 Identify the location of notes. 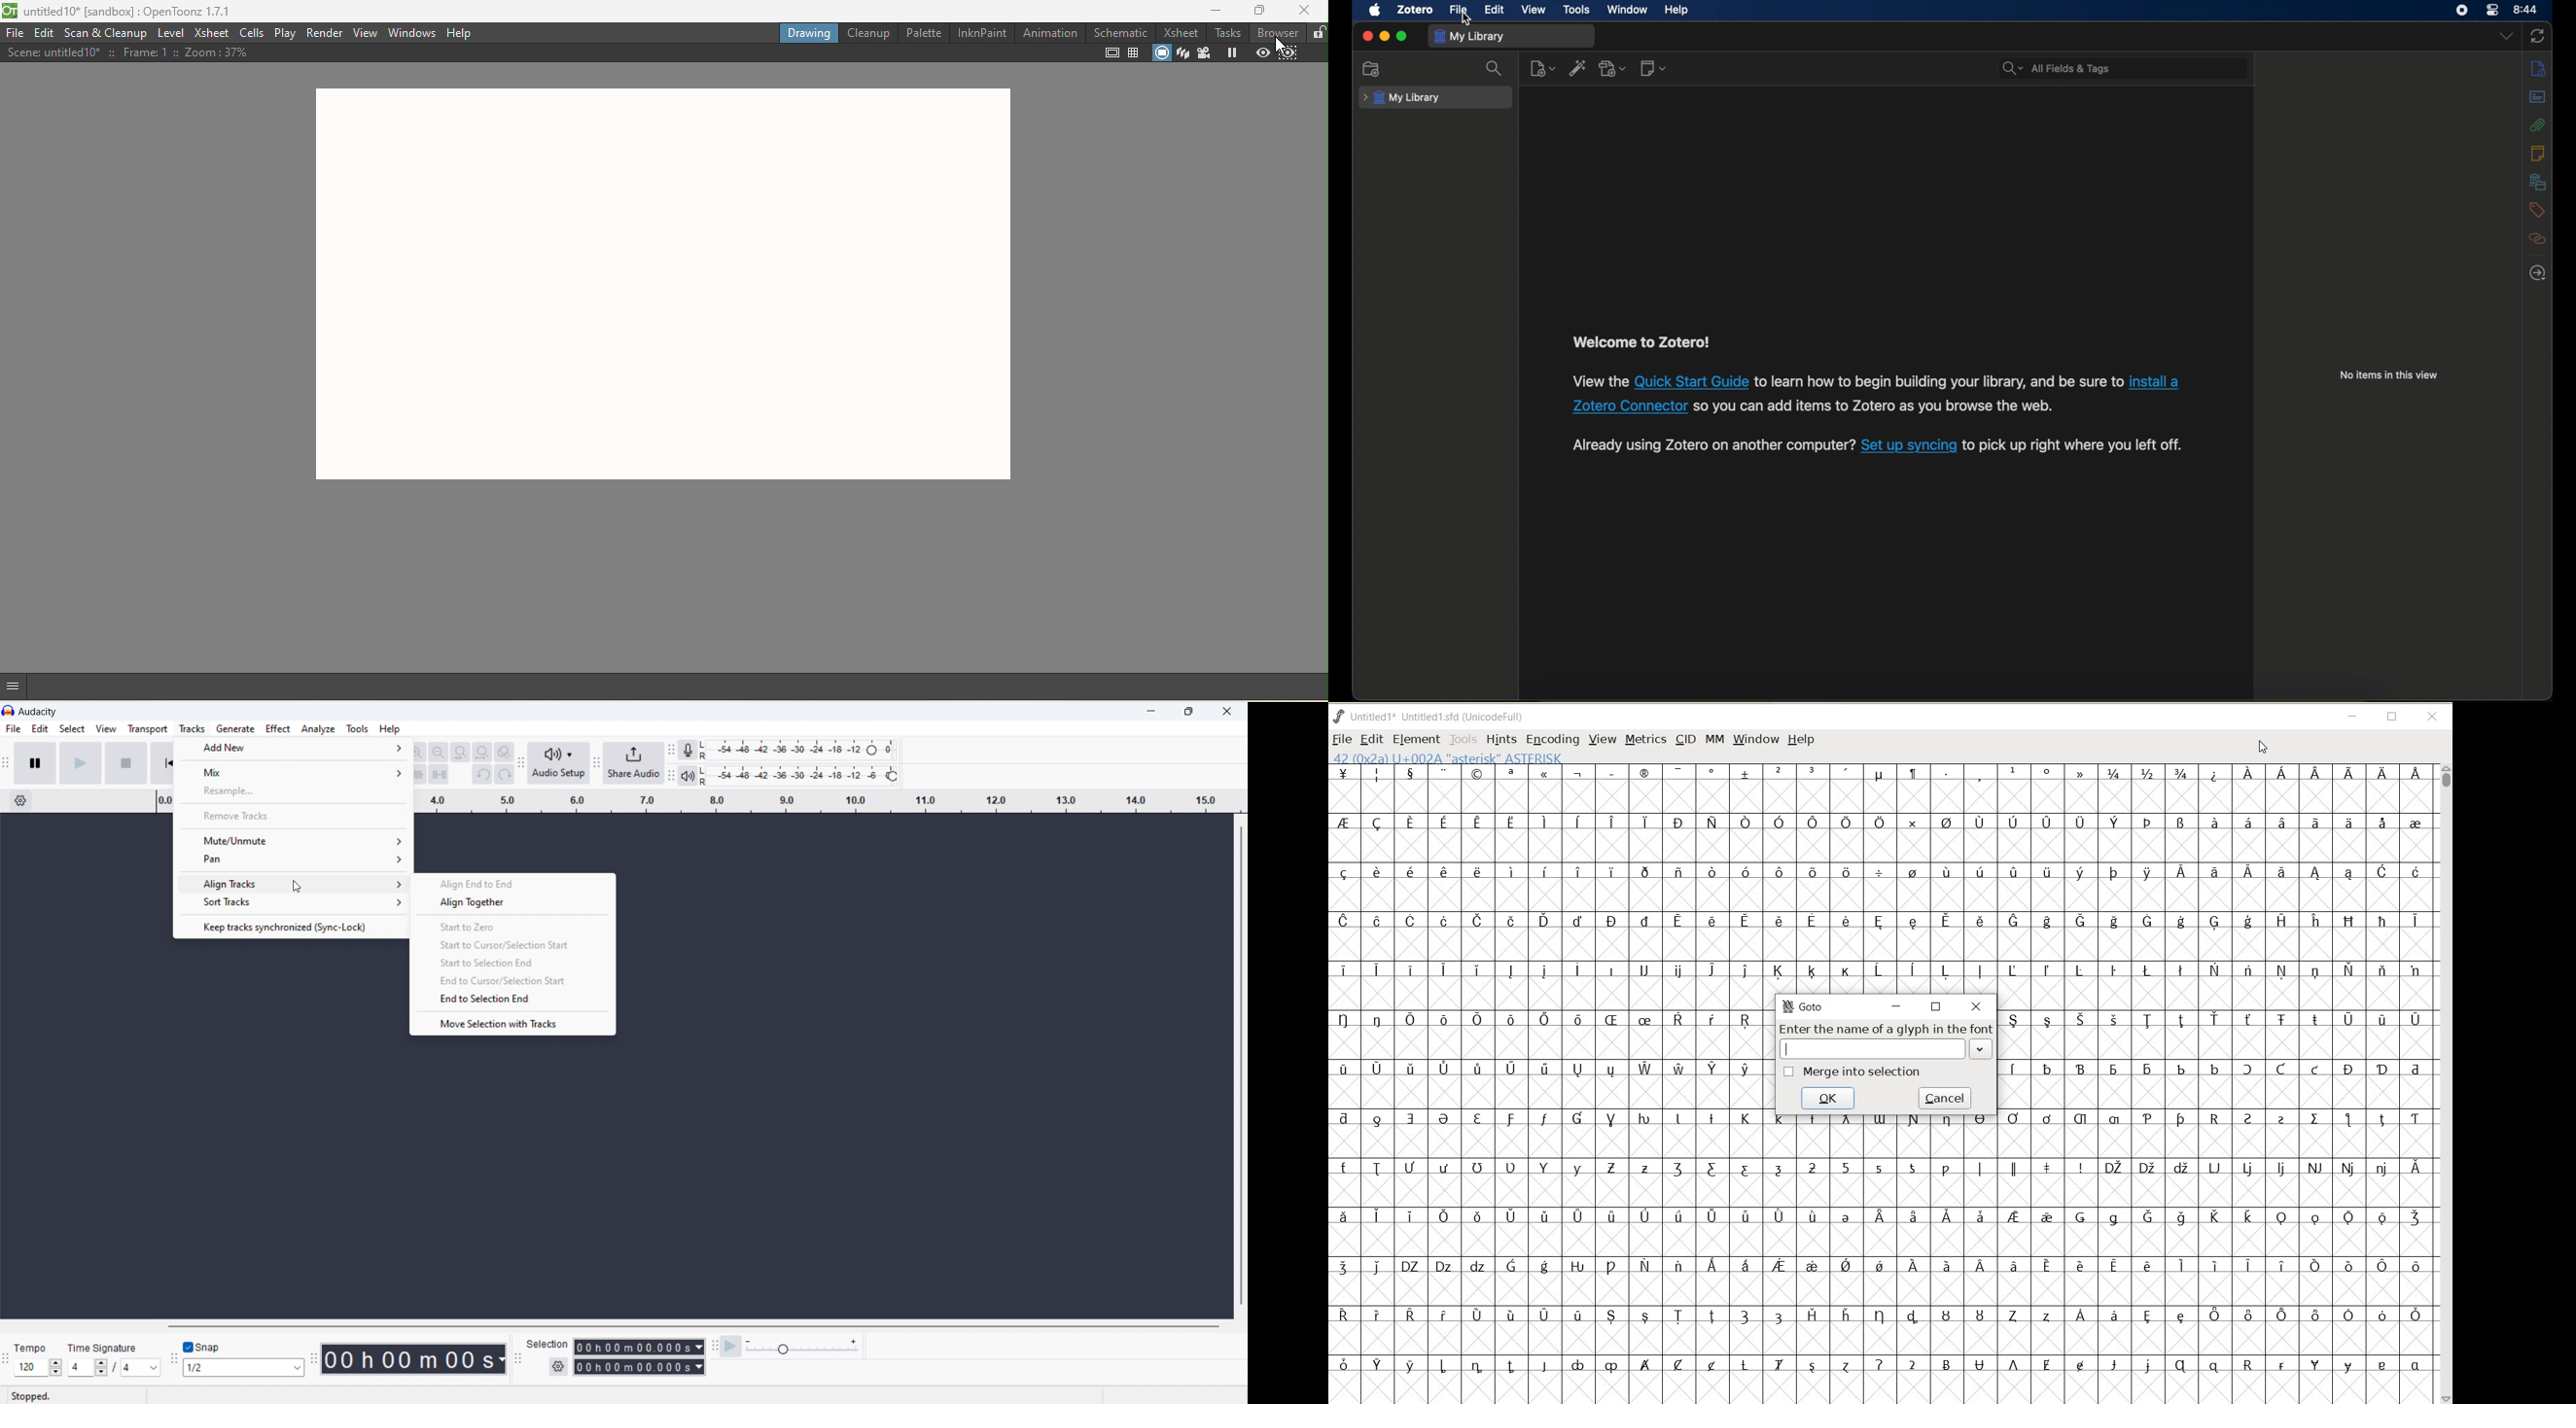
(2536, 153).